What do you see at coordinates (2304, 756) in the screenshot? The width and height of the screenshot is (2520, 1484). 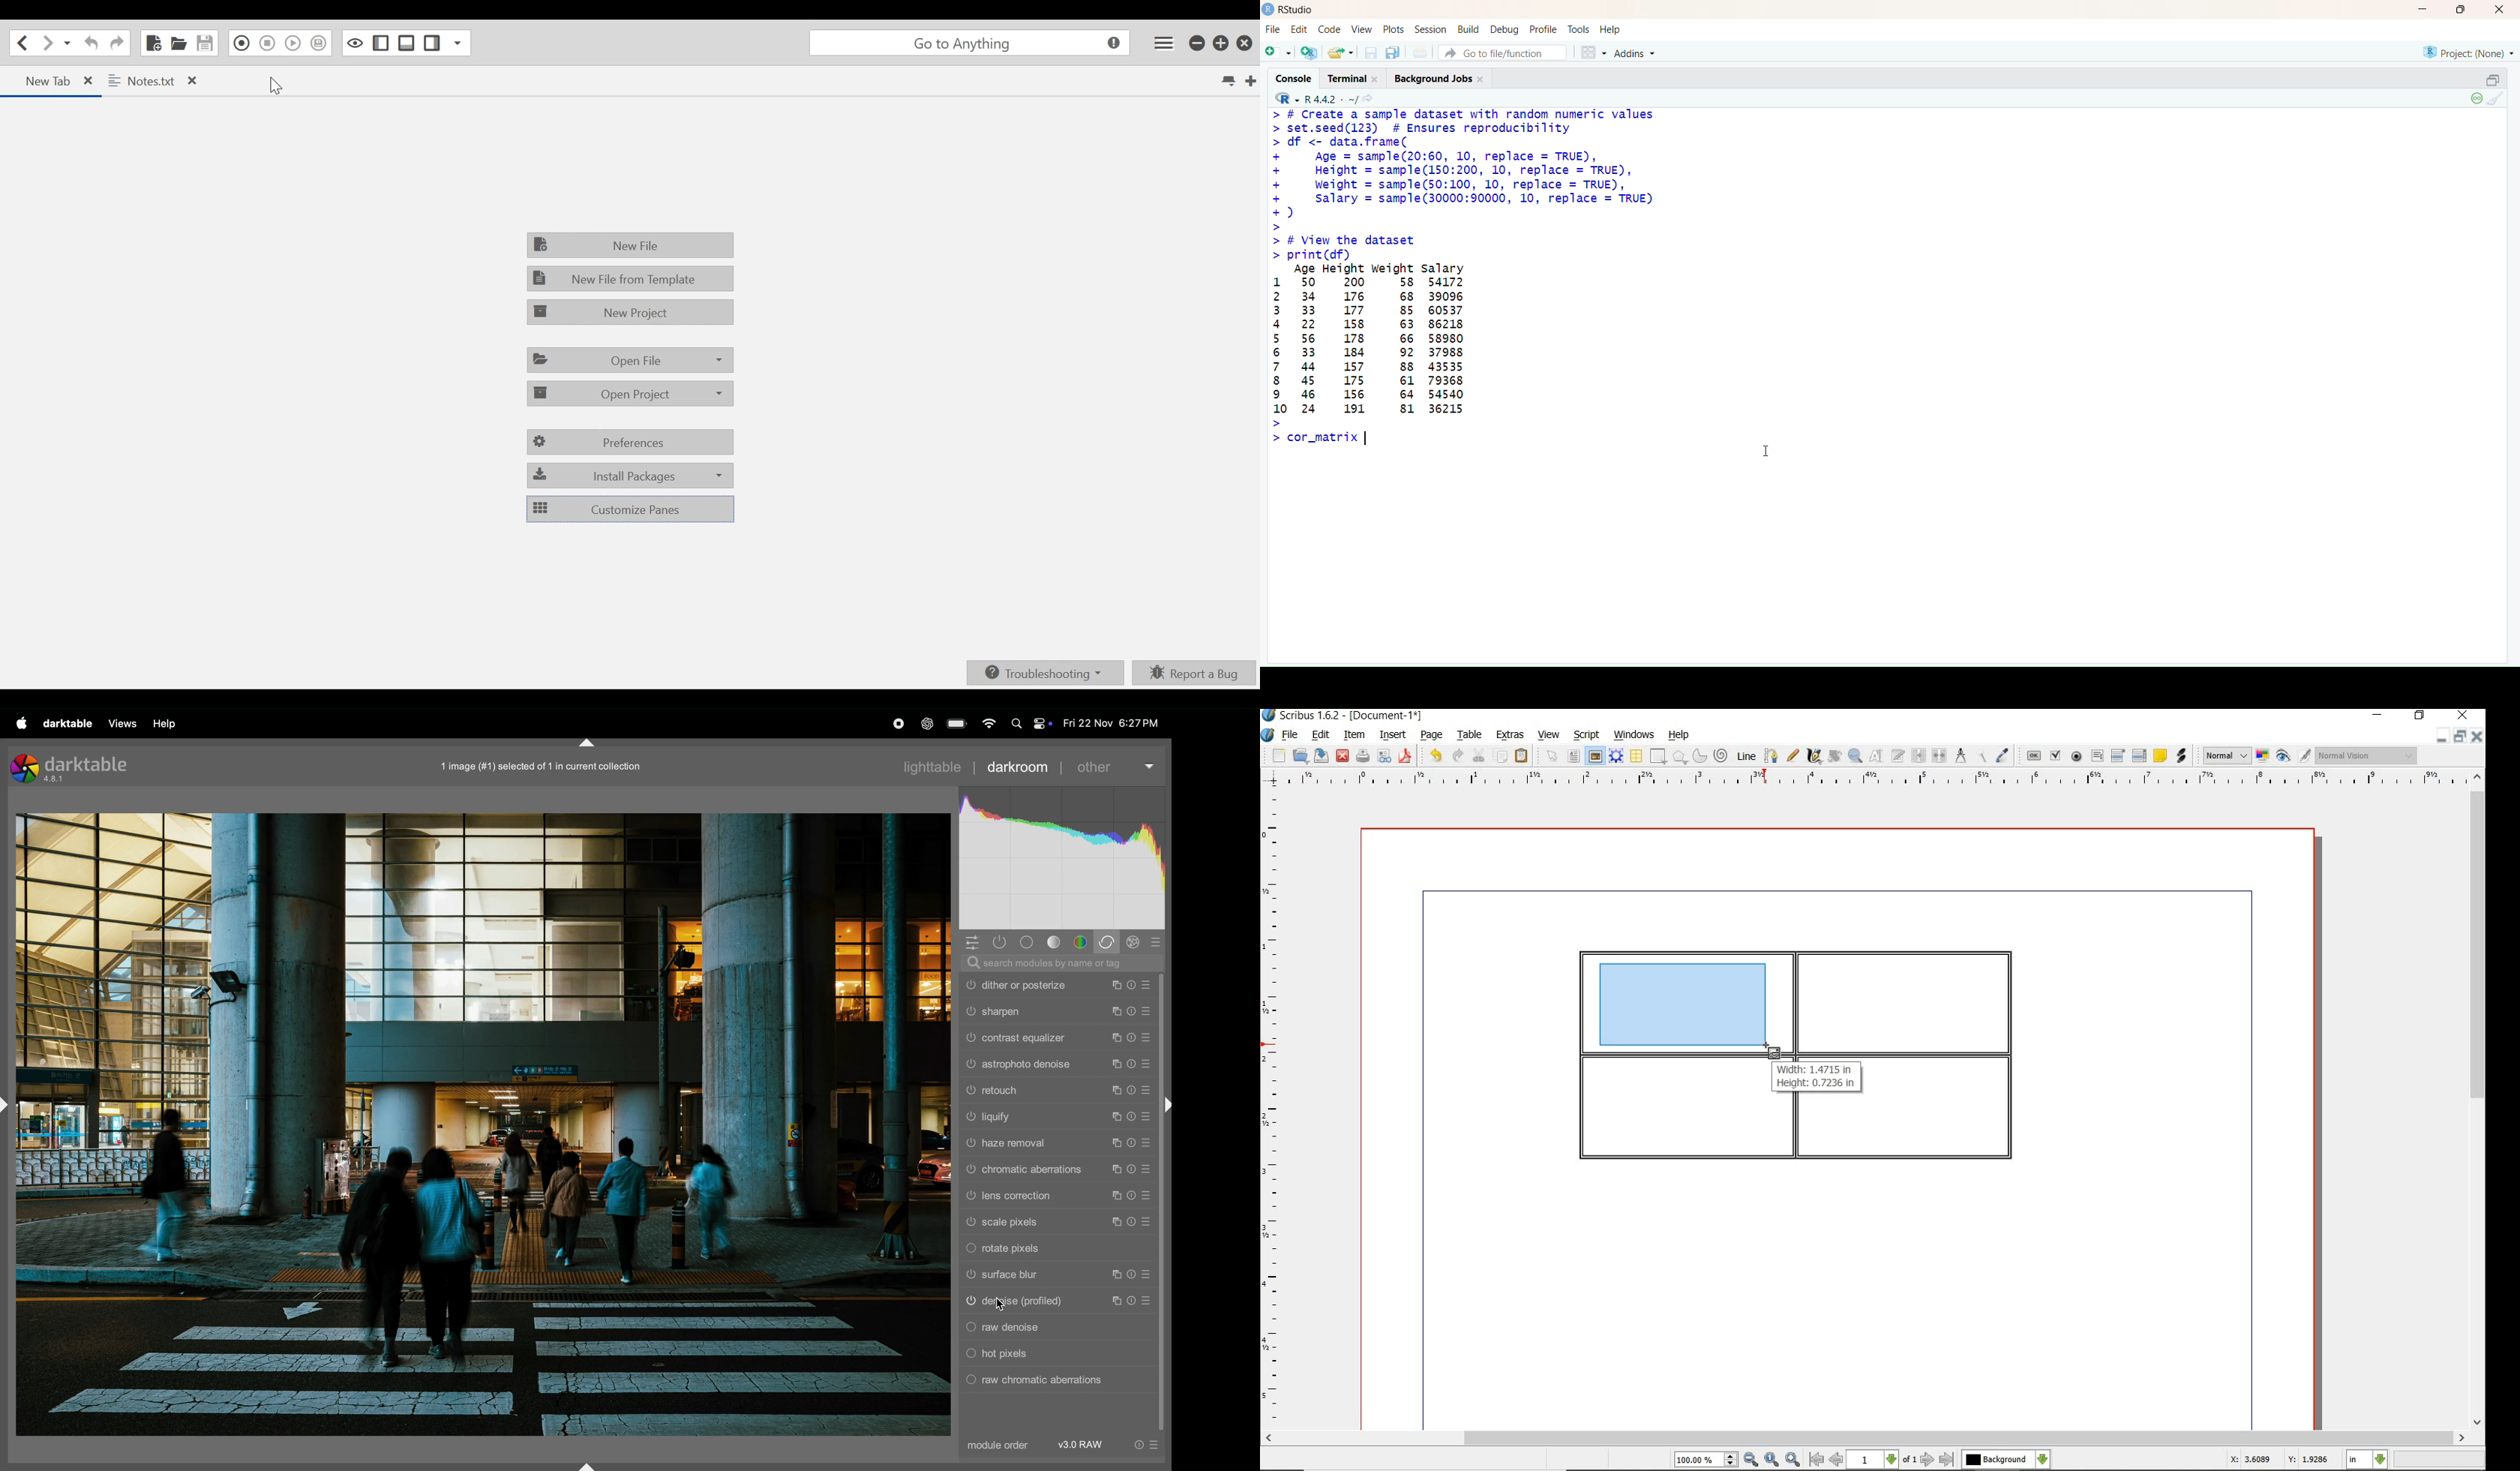 I see `edit in preview mode` at bounding box center [2304, 756].